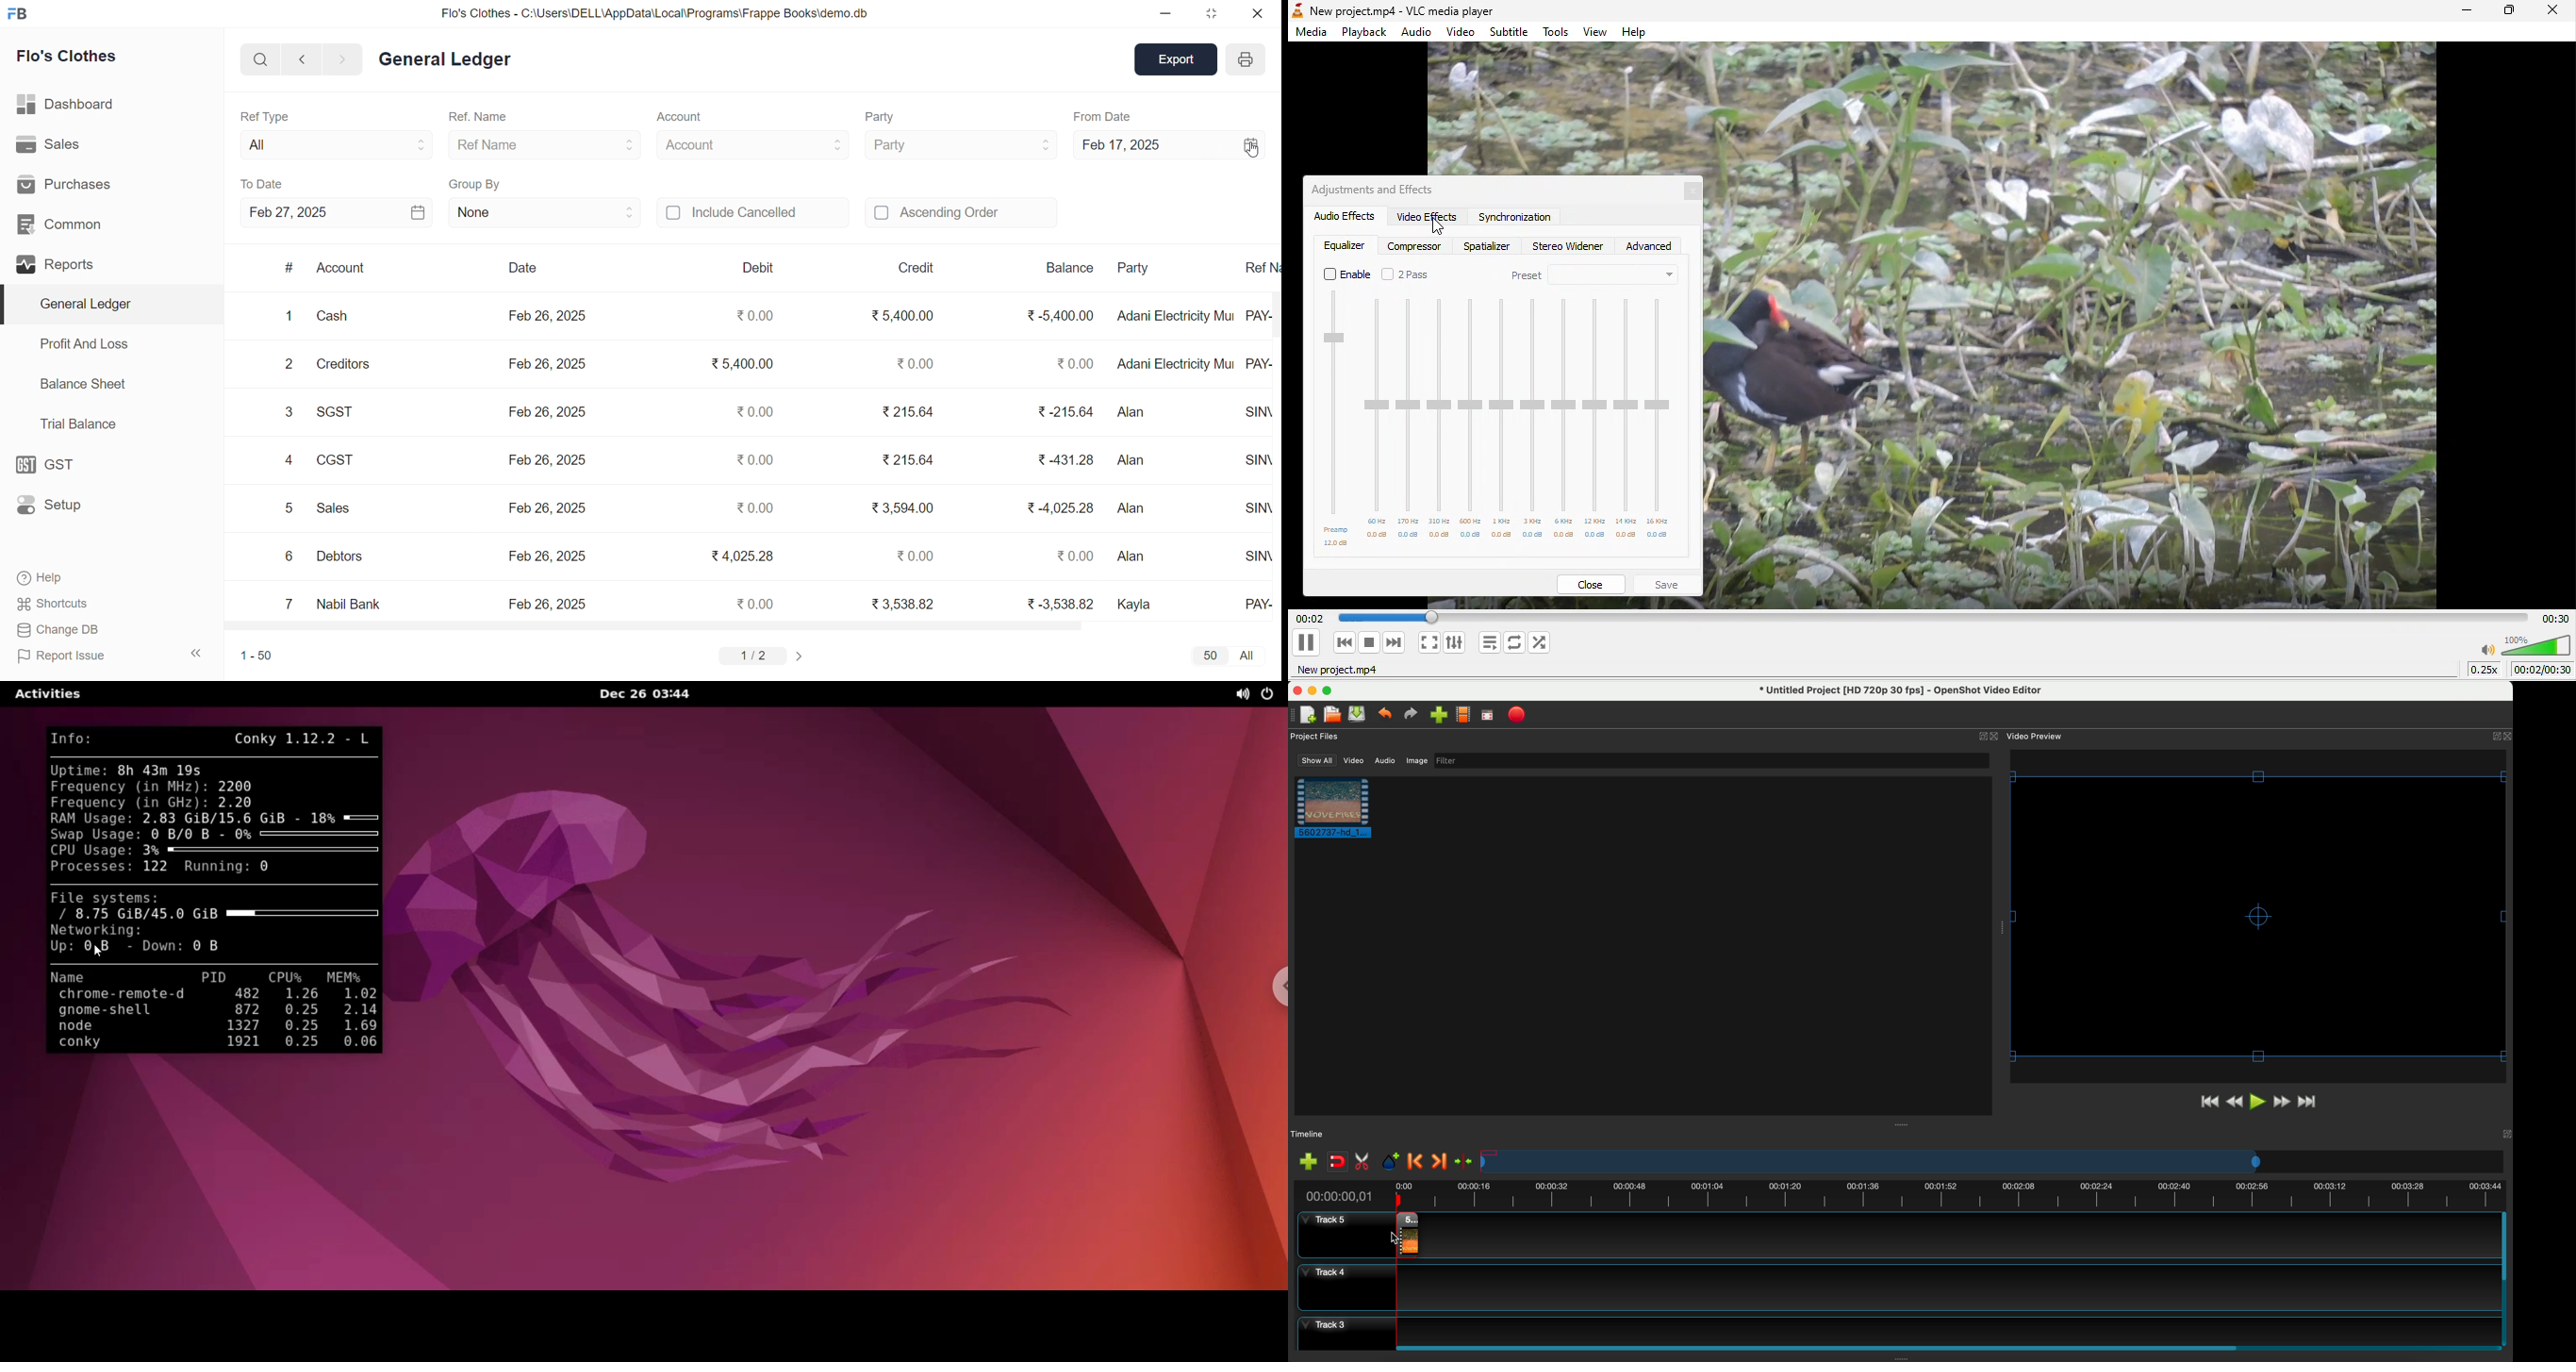  Describe the element at coordinates (2467, 11) in the screenshot. I see `minimize` at that location.